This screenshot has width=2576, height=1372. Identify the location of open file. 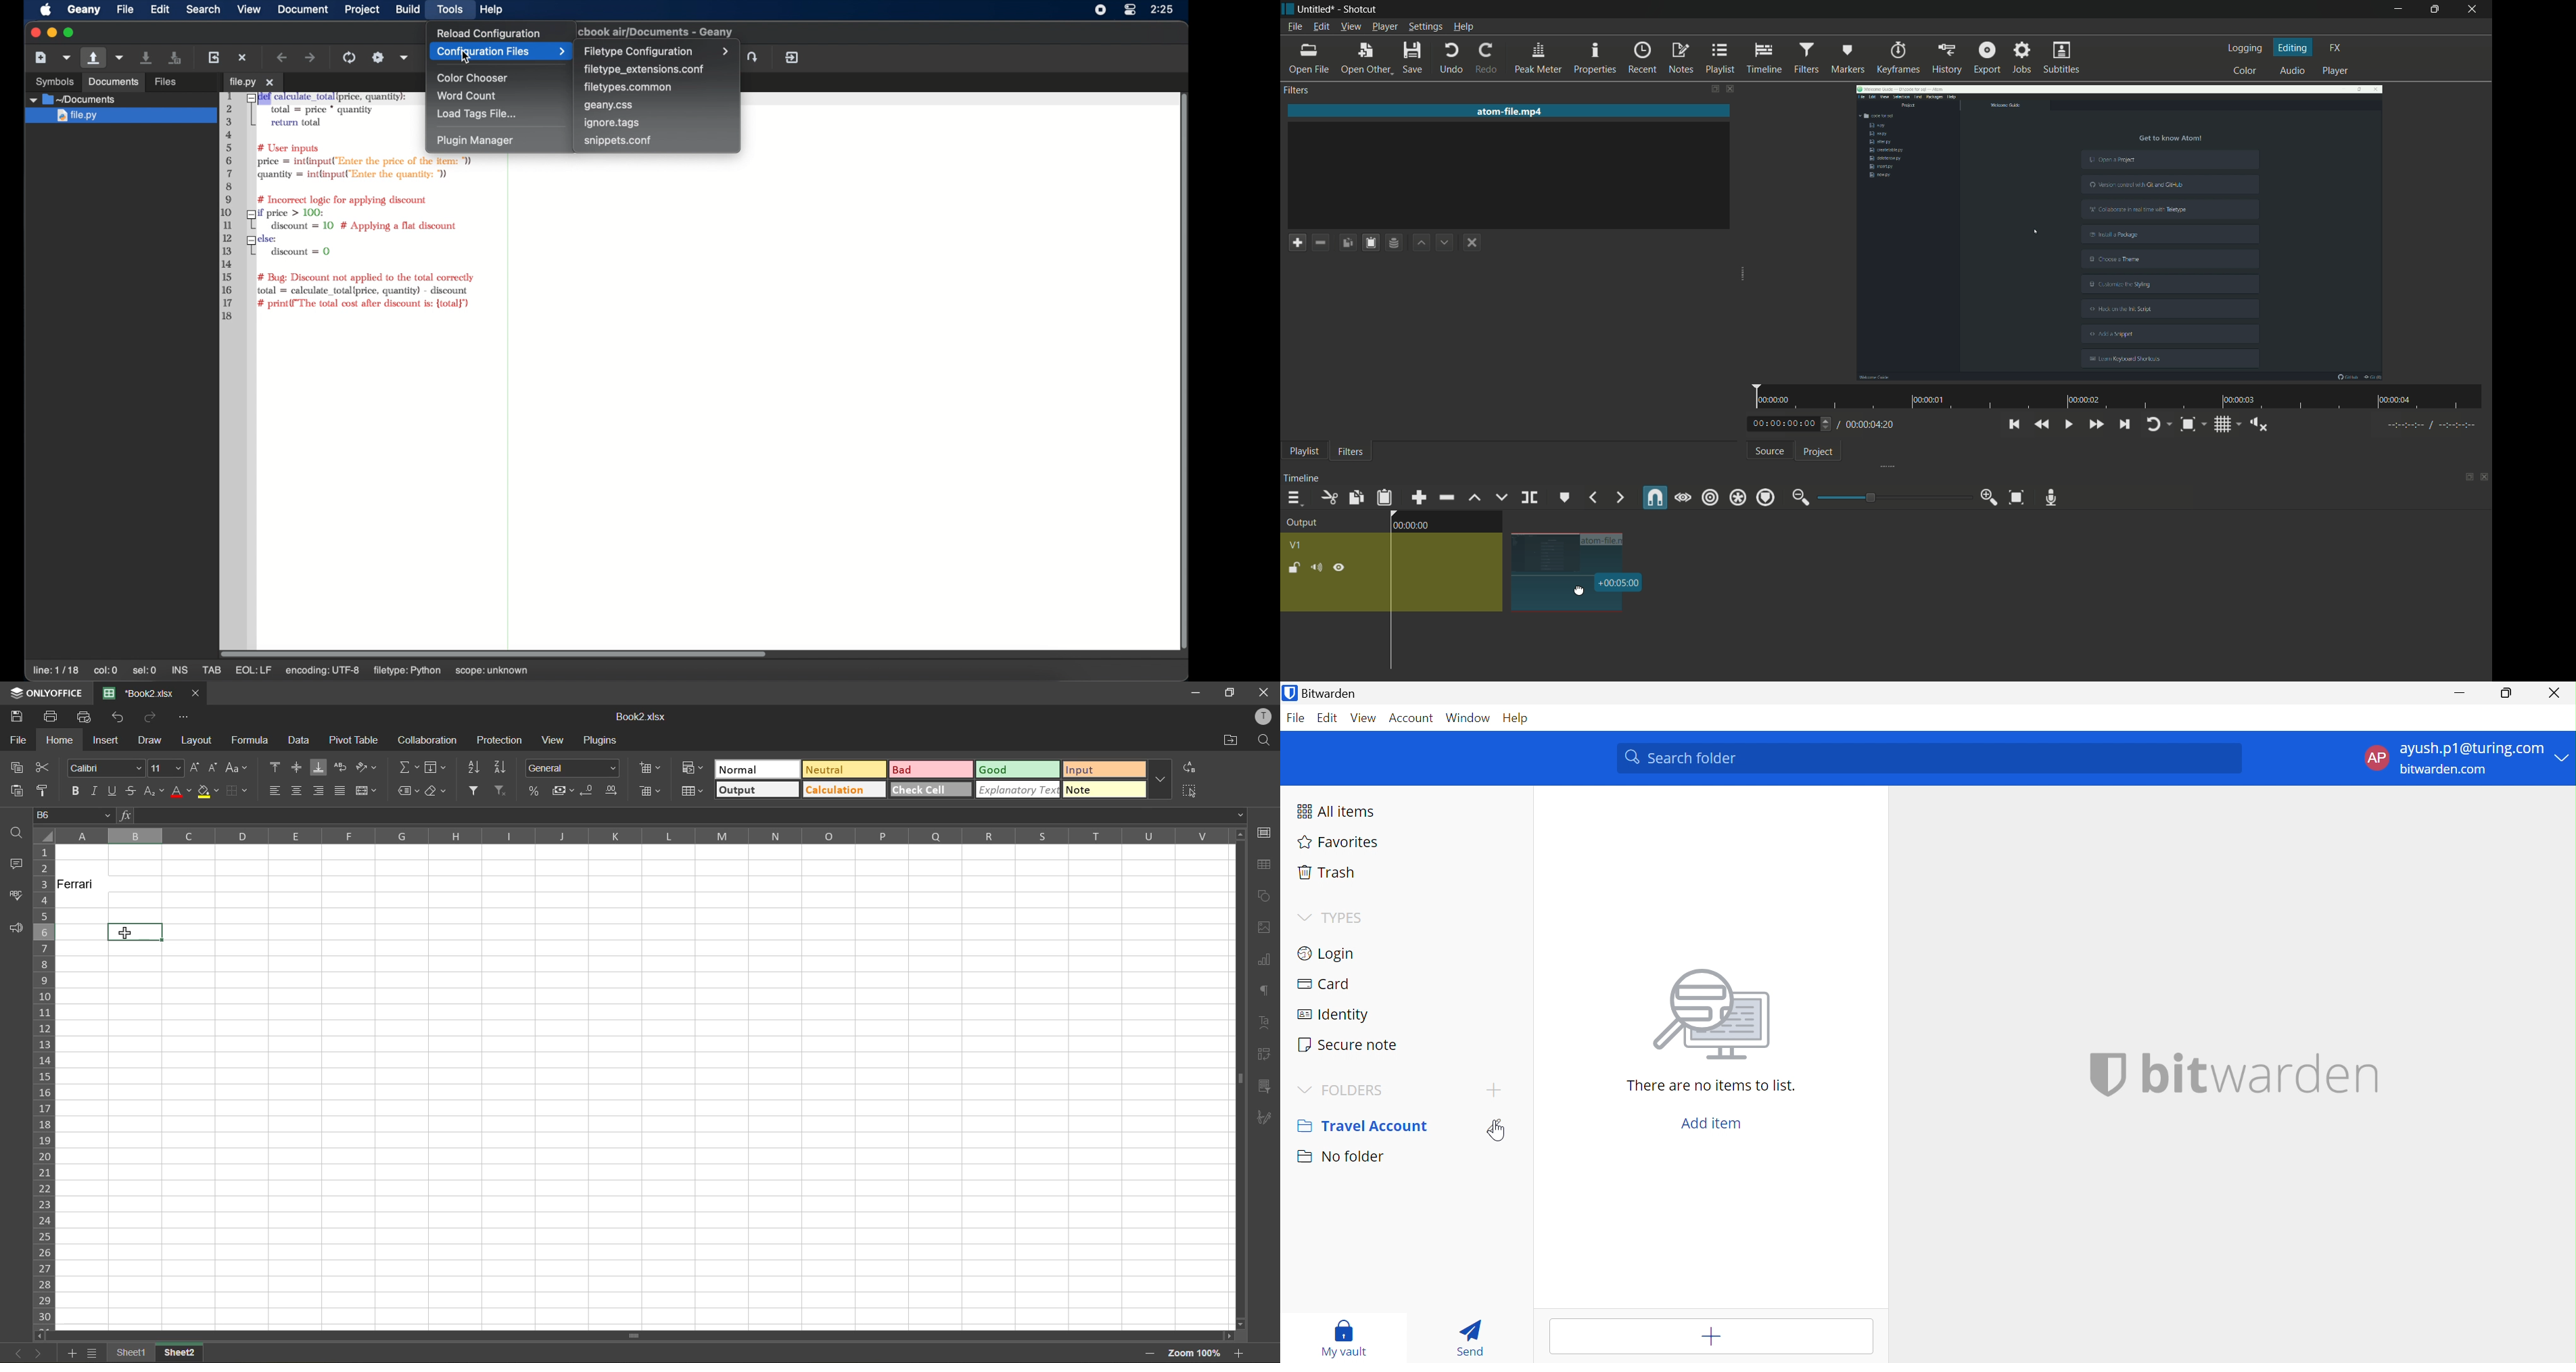
(1308, 59).